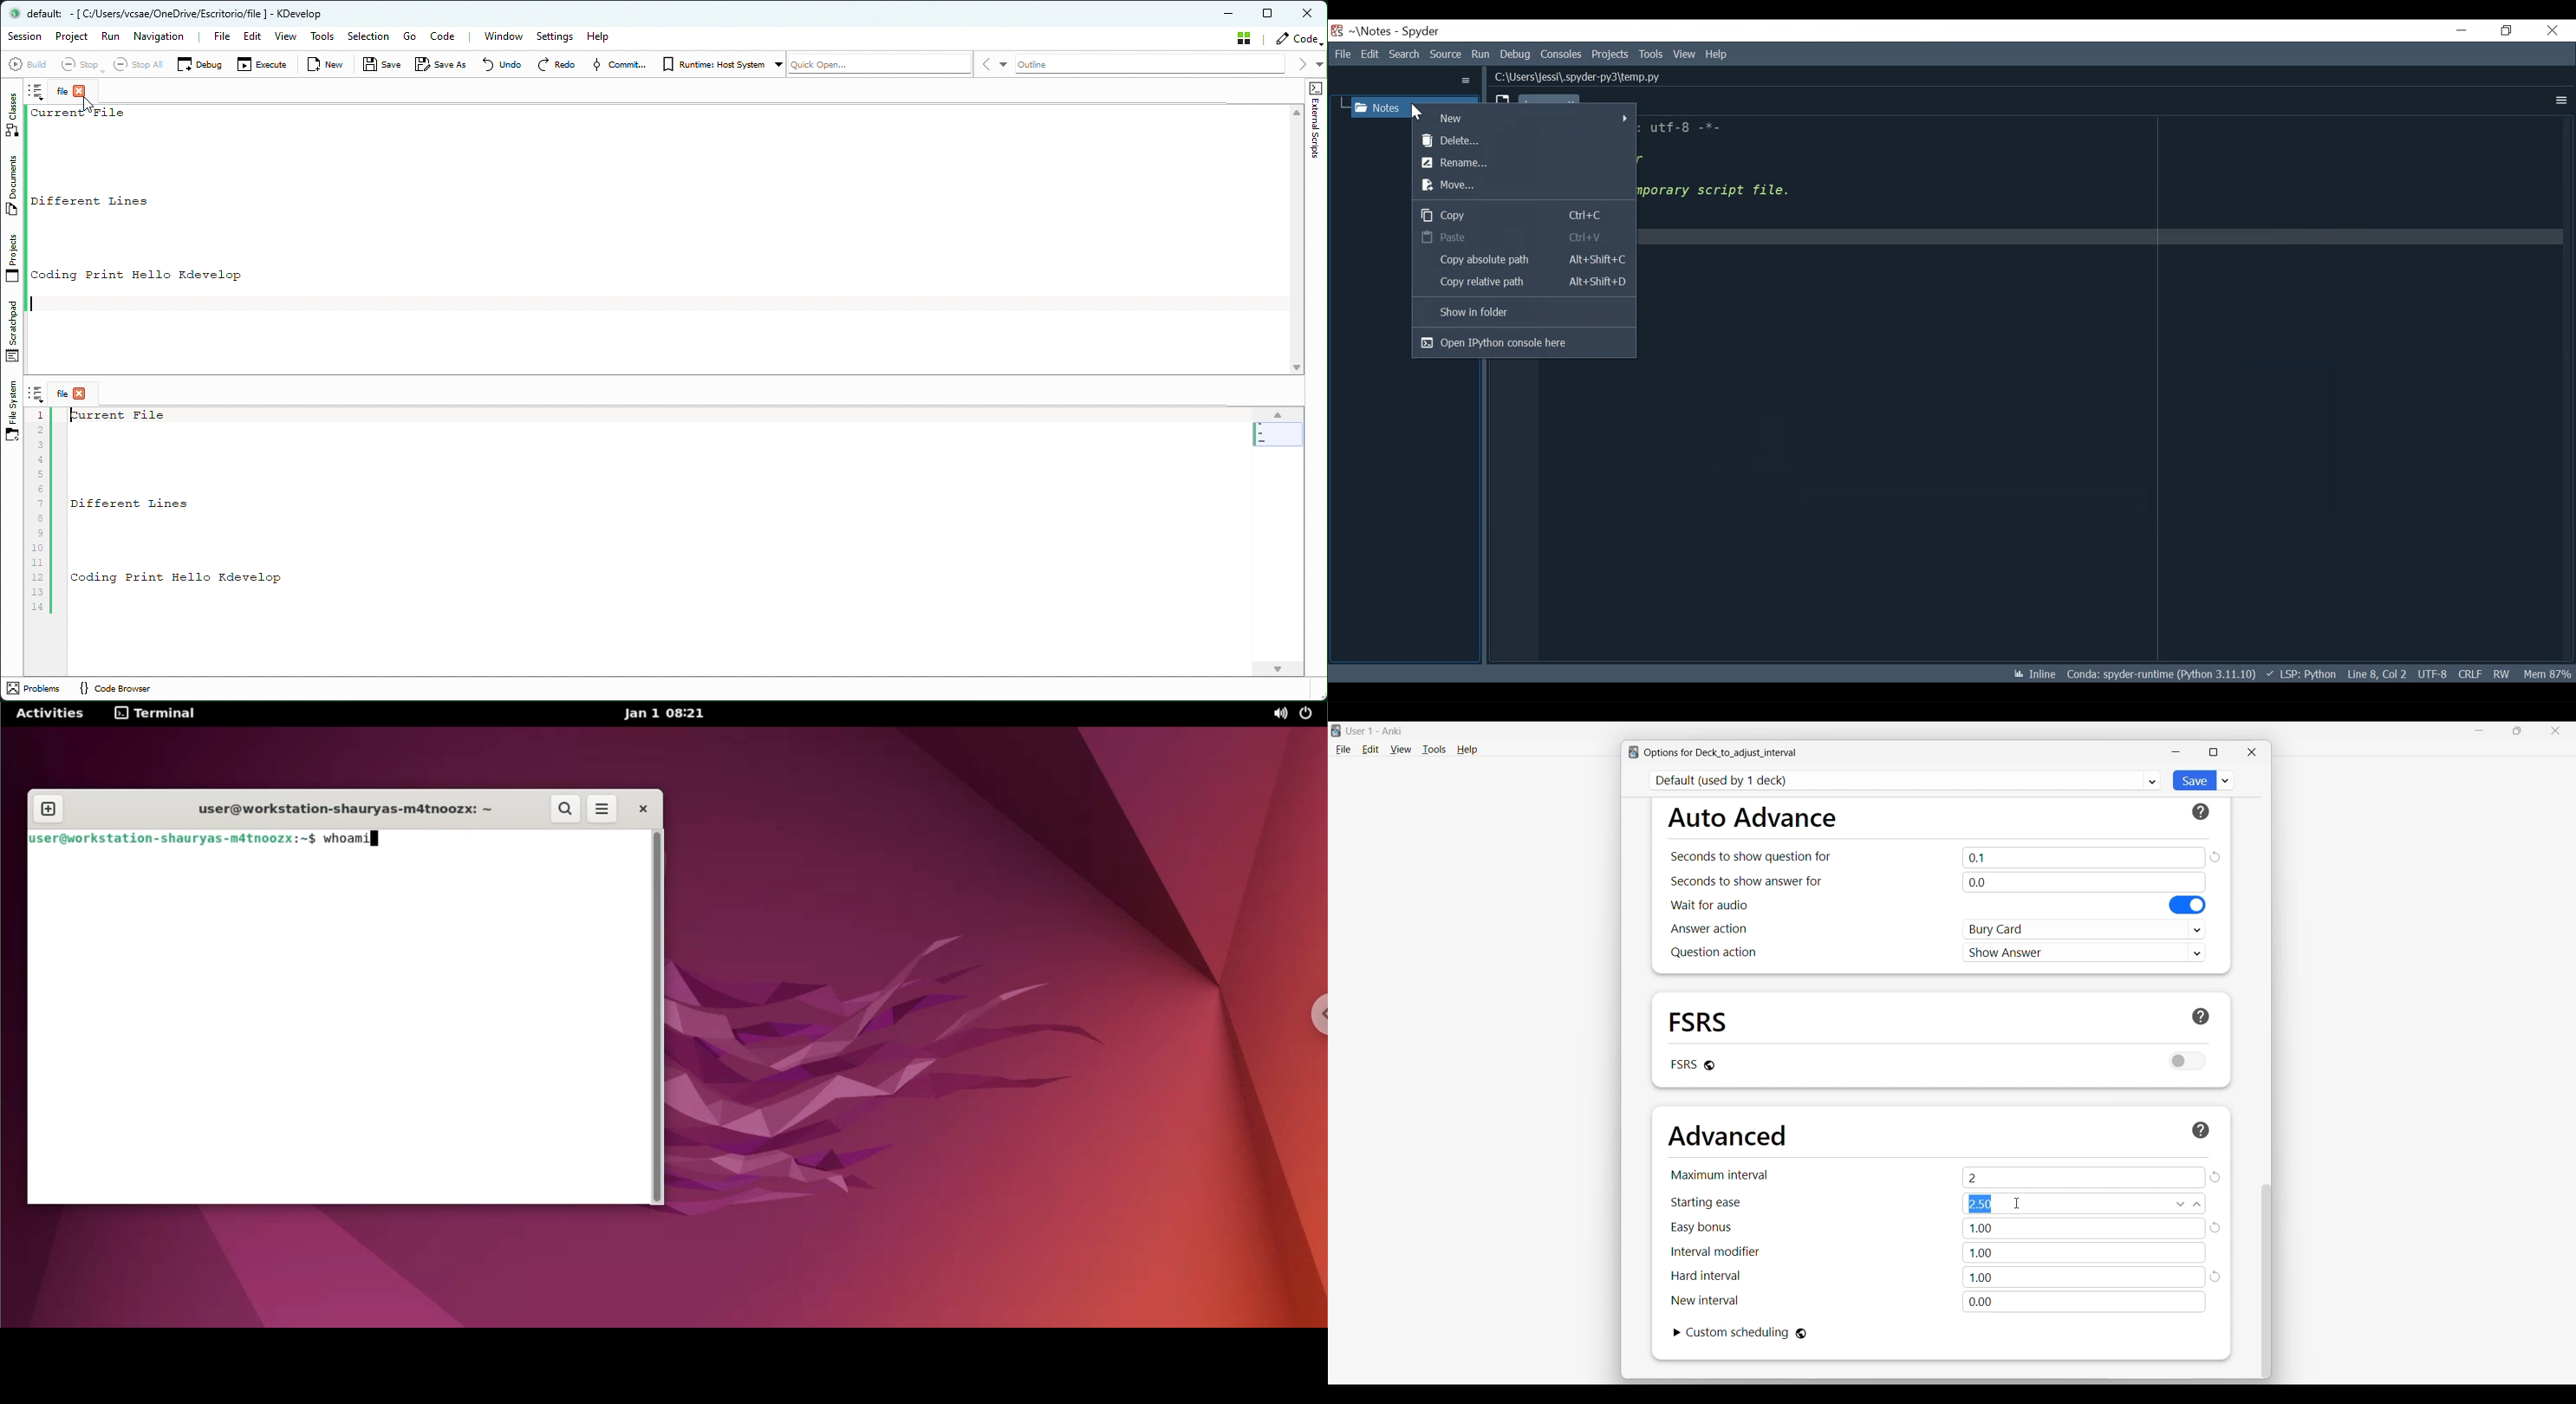 The width and height of the screenshot is (2576, 1428). Describe the element at coordinates (2083, 882) in the screenshot. I see `0.0` at that location.